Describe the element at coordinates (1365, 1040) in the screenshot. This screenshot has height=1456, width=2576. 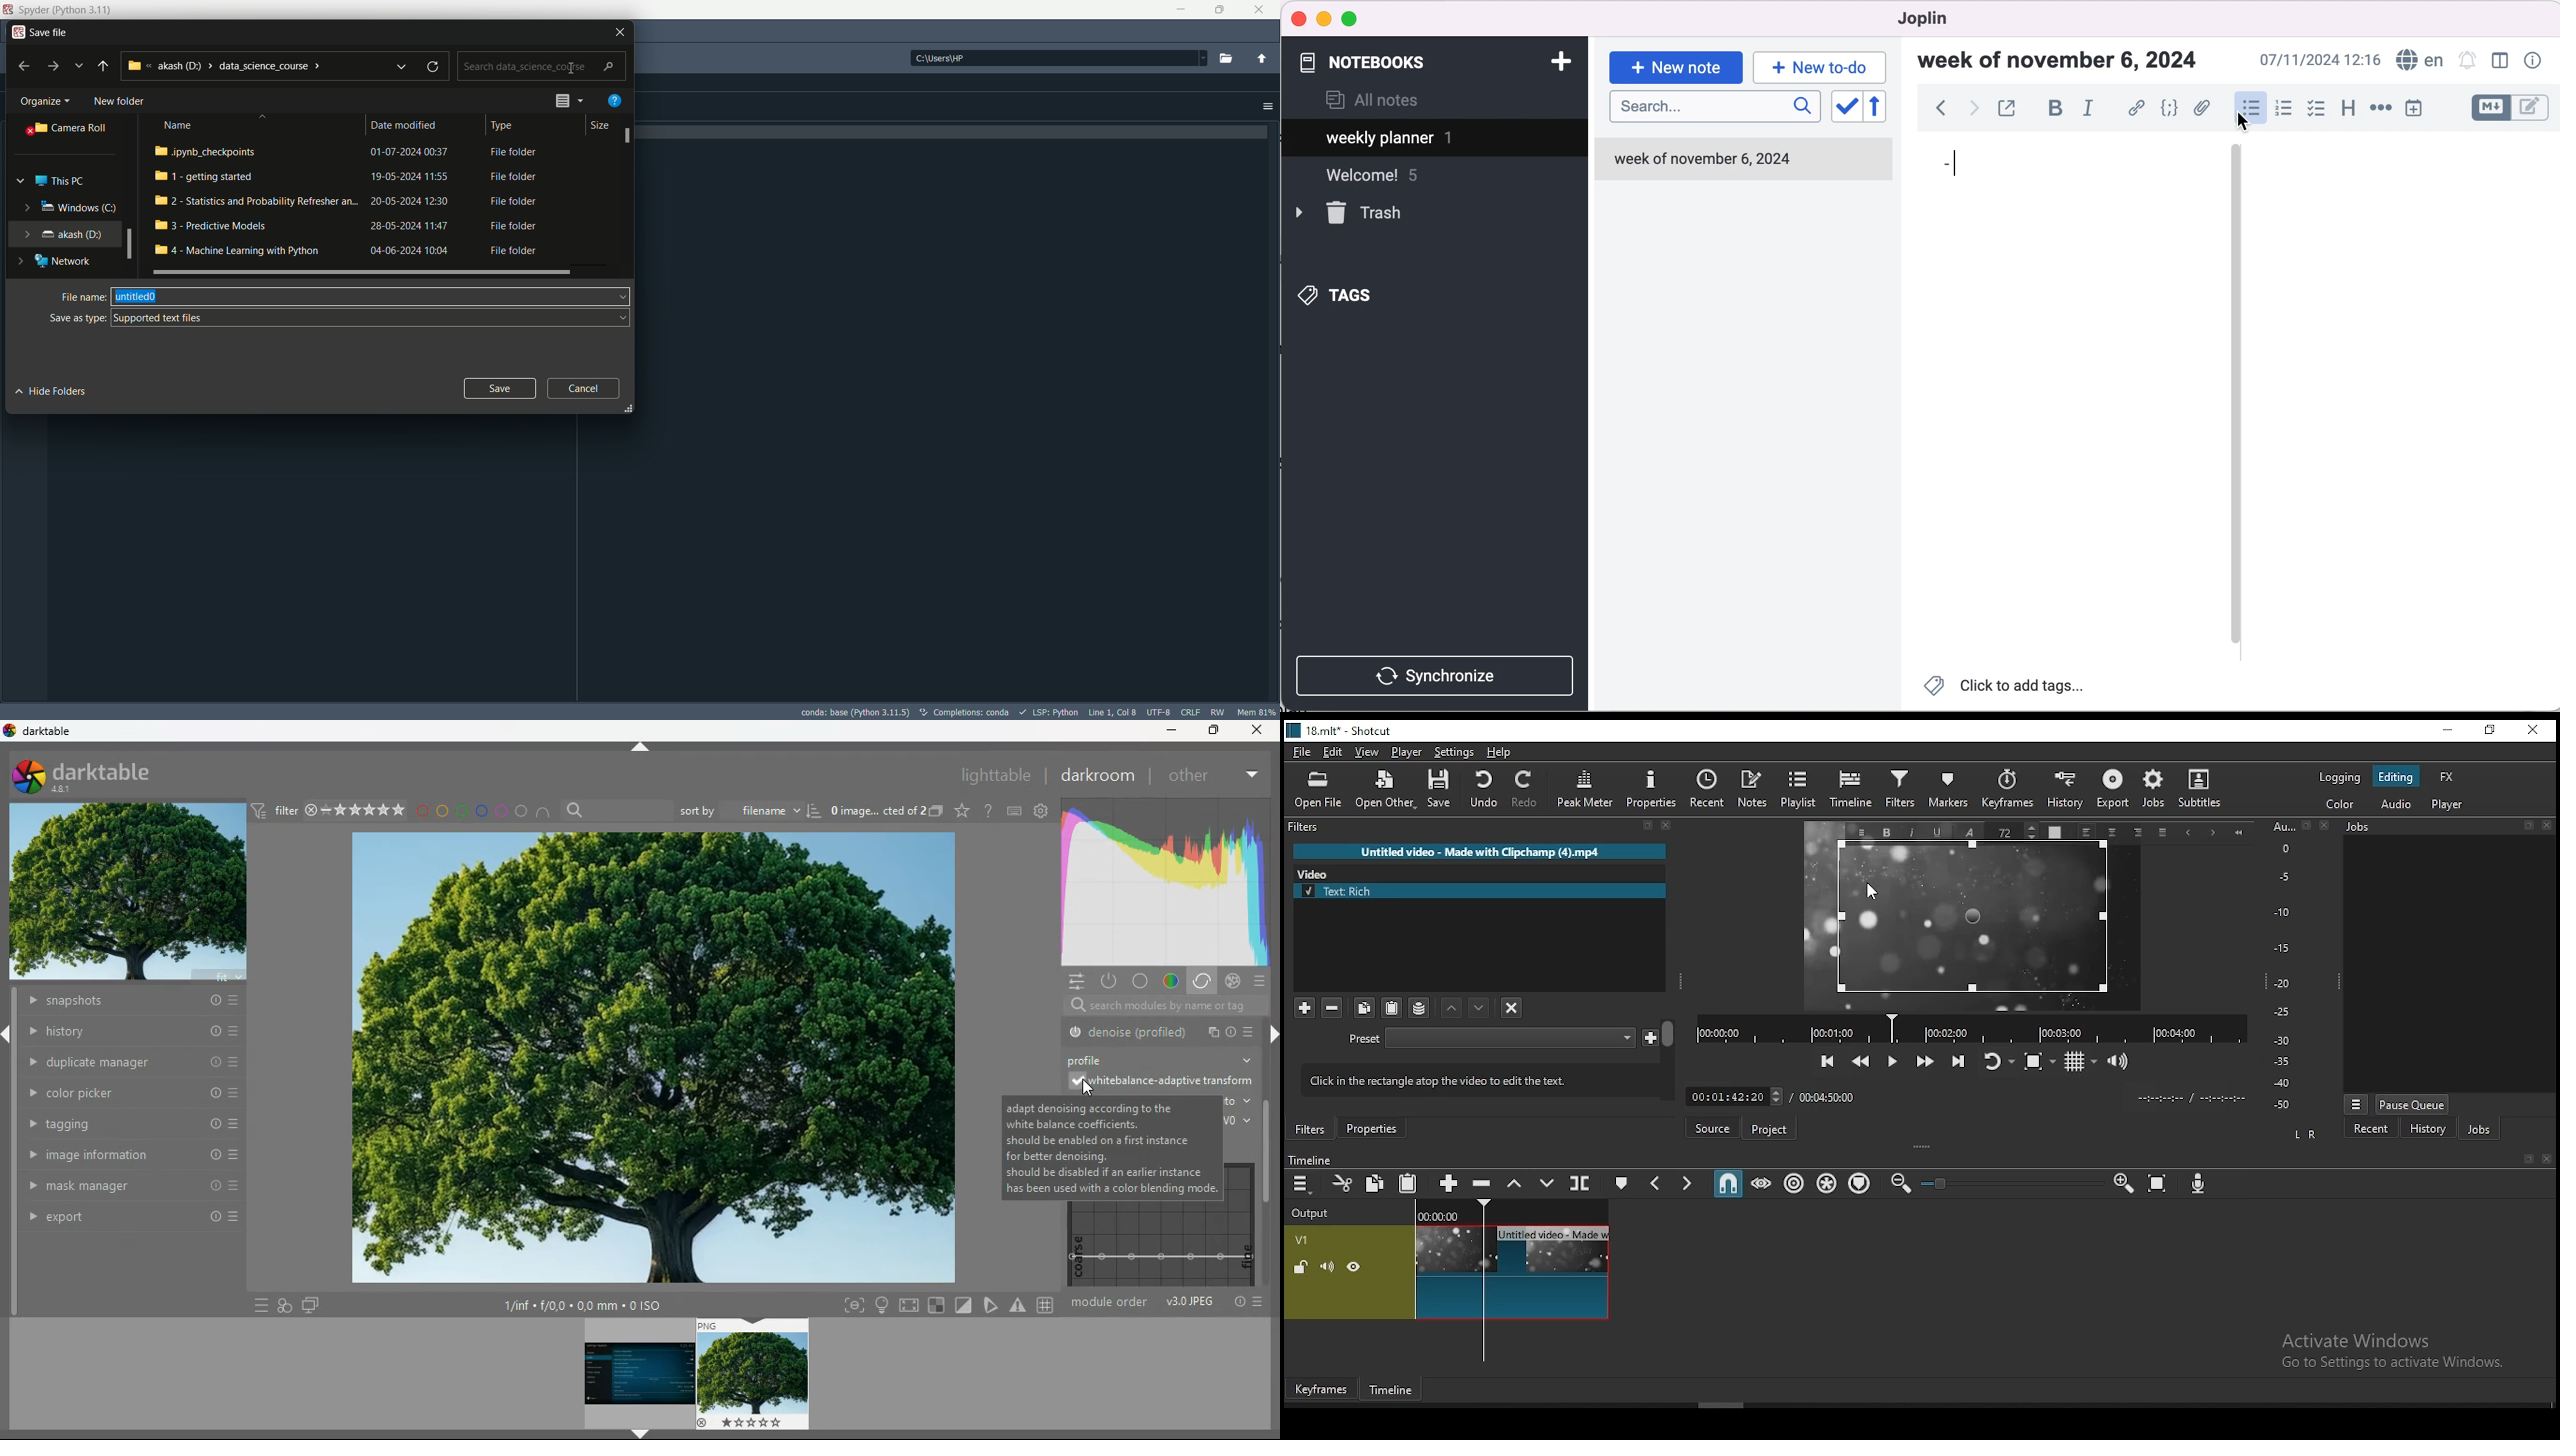
I see `Preset` at that location.